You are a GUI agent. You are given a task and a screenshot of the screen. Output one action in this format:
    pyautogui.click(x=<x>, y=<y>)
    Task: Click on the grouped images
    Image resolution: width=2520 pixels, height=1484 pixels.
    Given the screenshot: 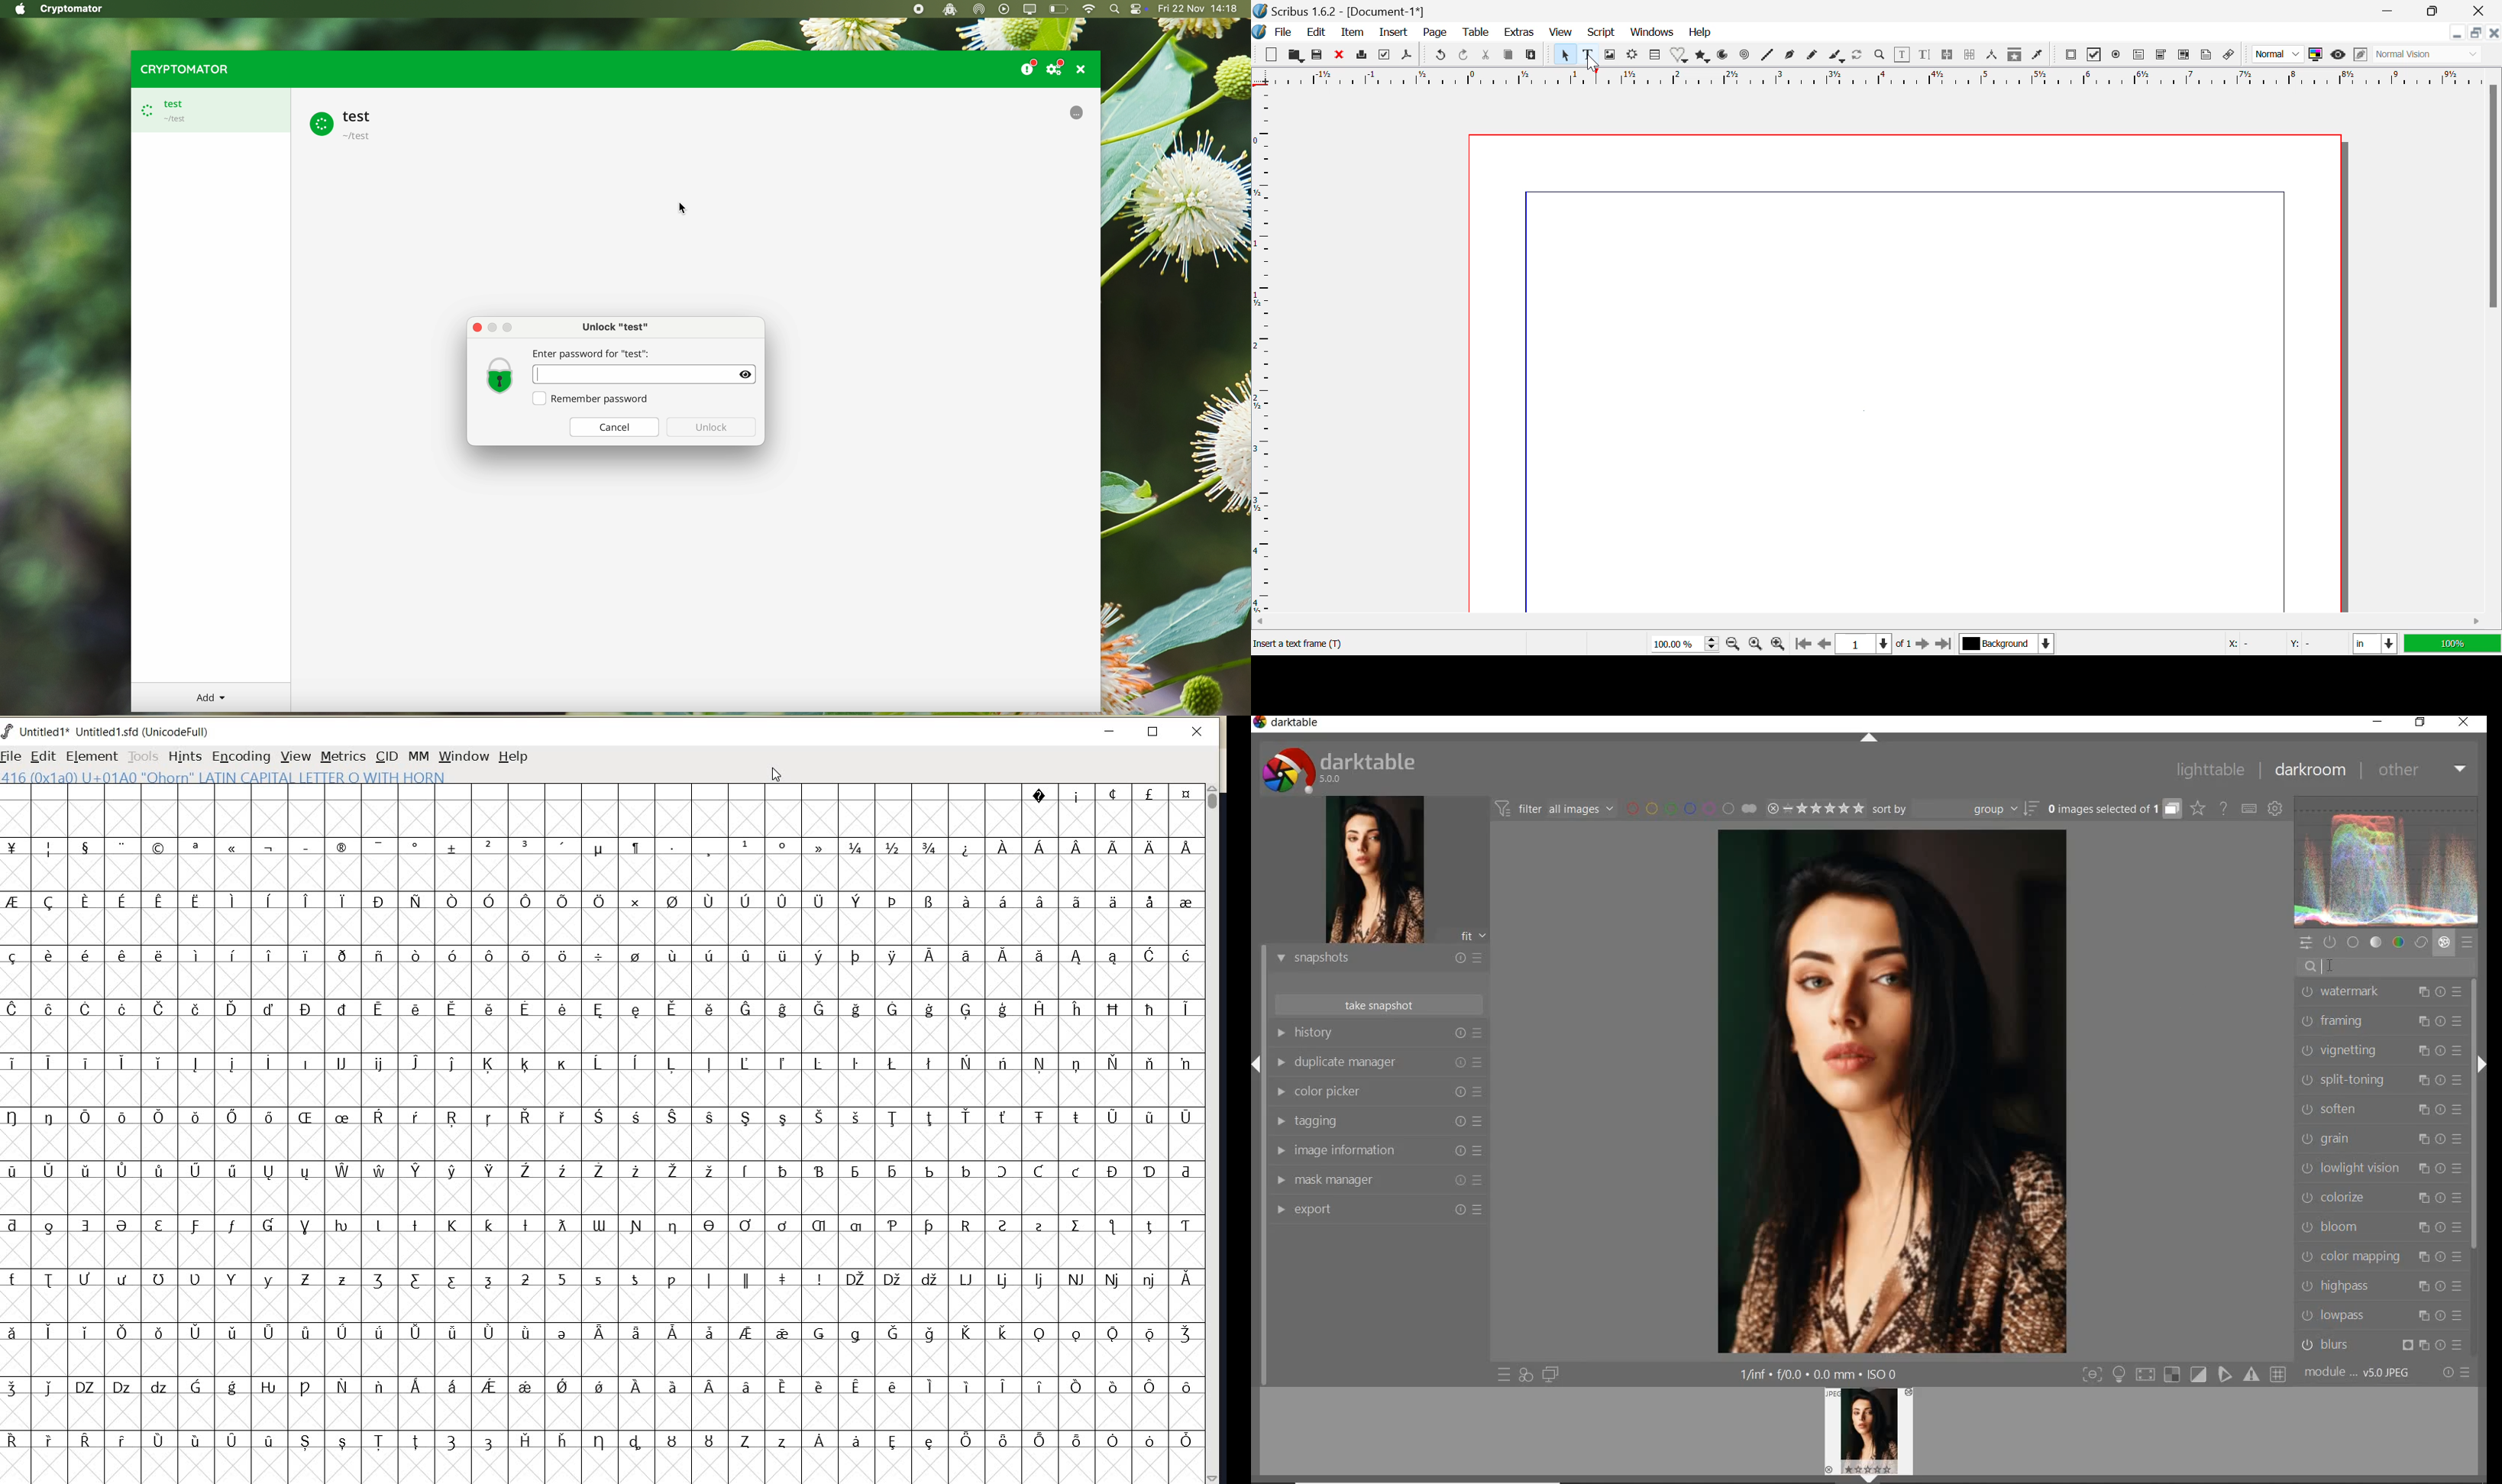 What is the action you would take?
    pyautogui.click(x=2115, y=810)
    